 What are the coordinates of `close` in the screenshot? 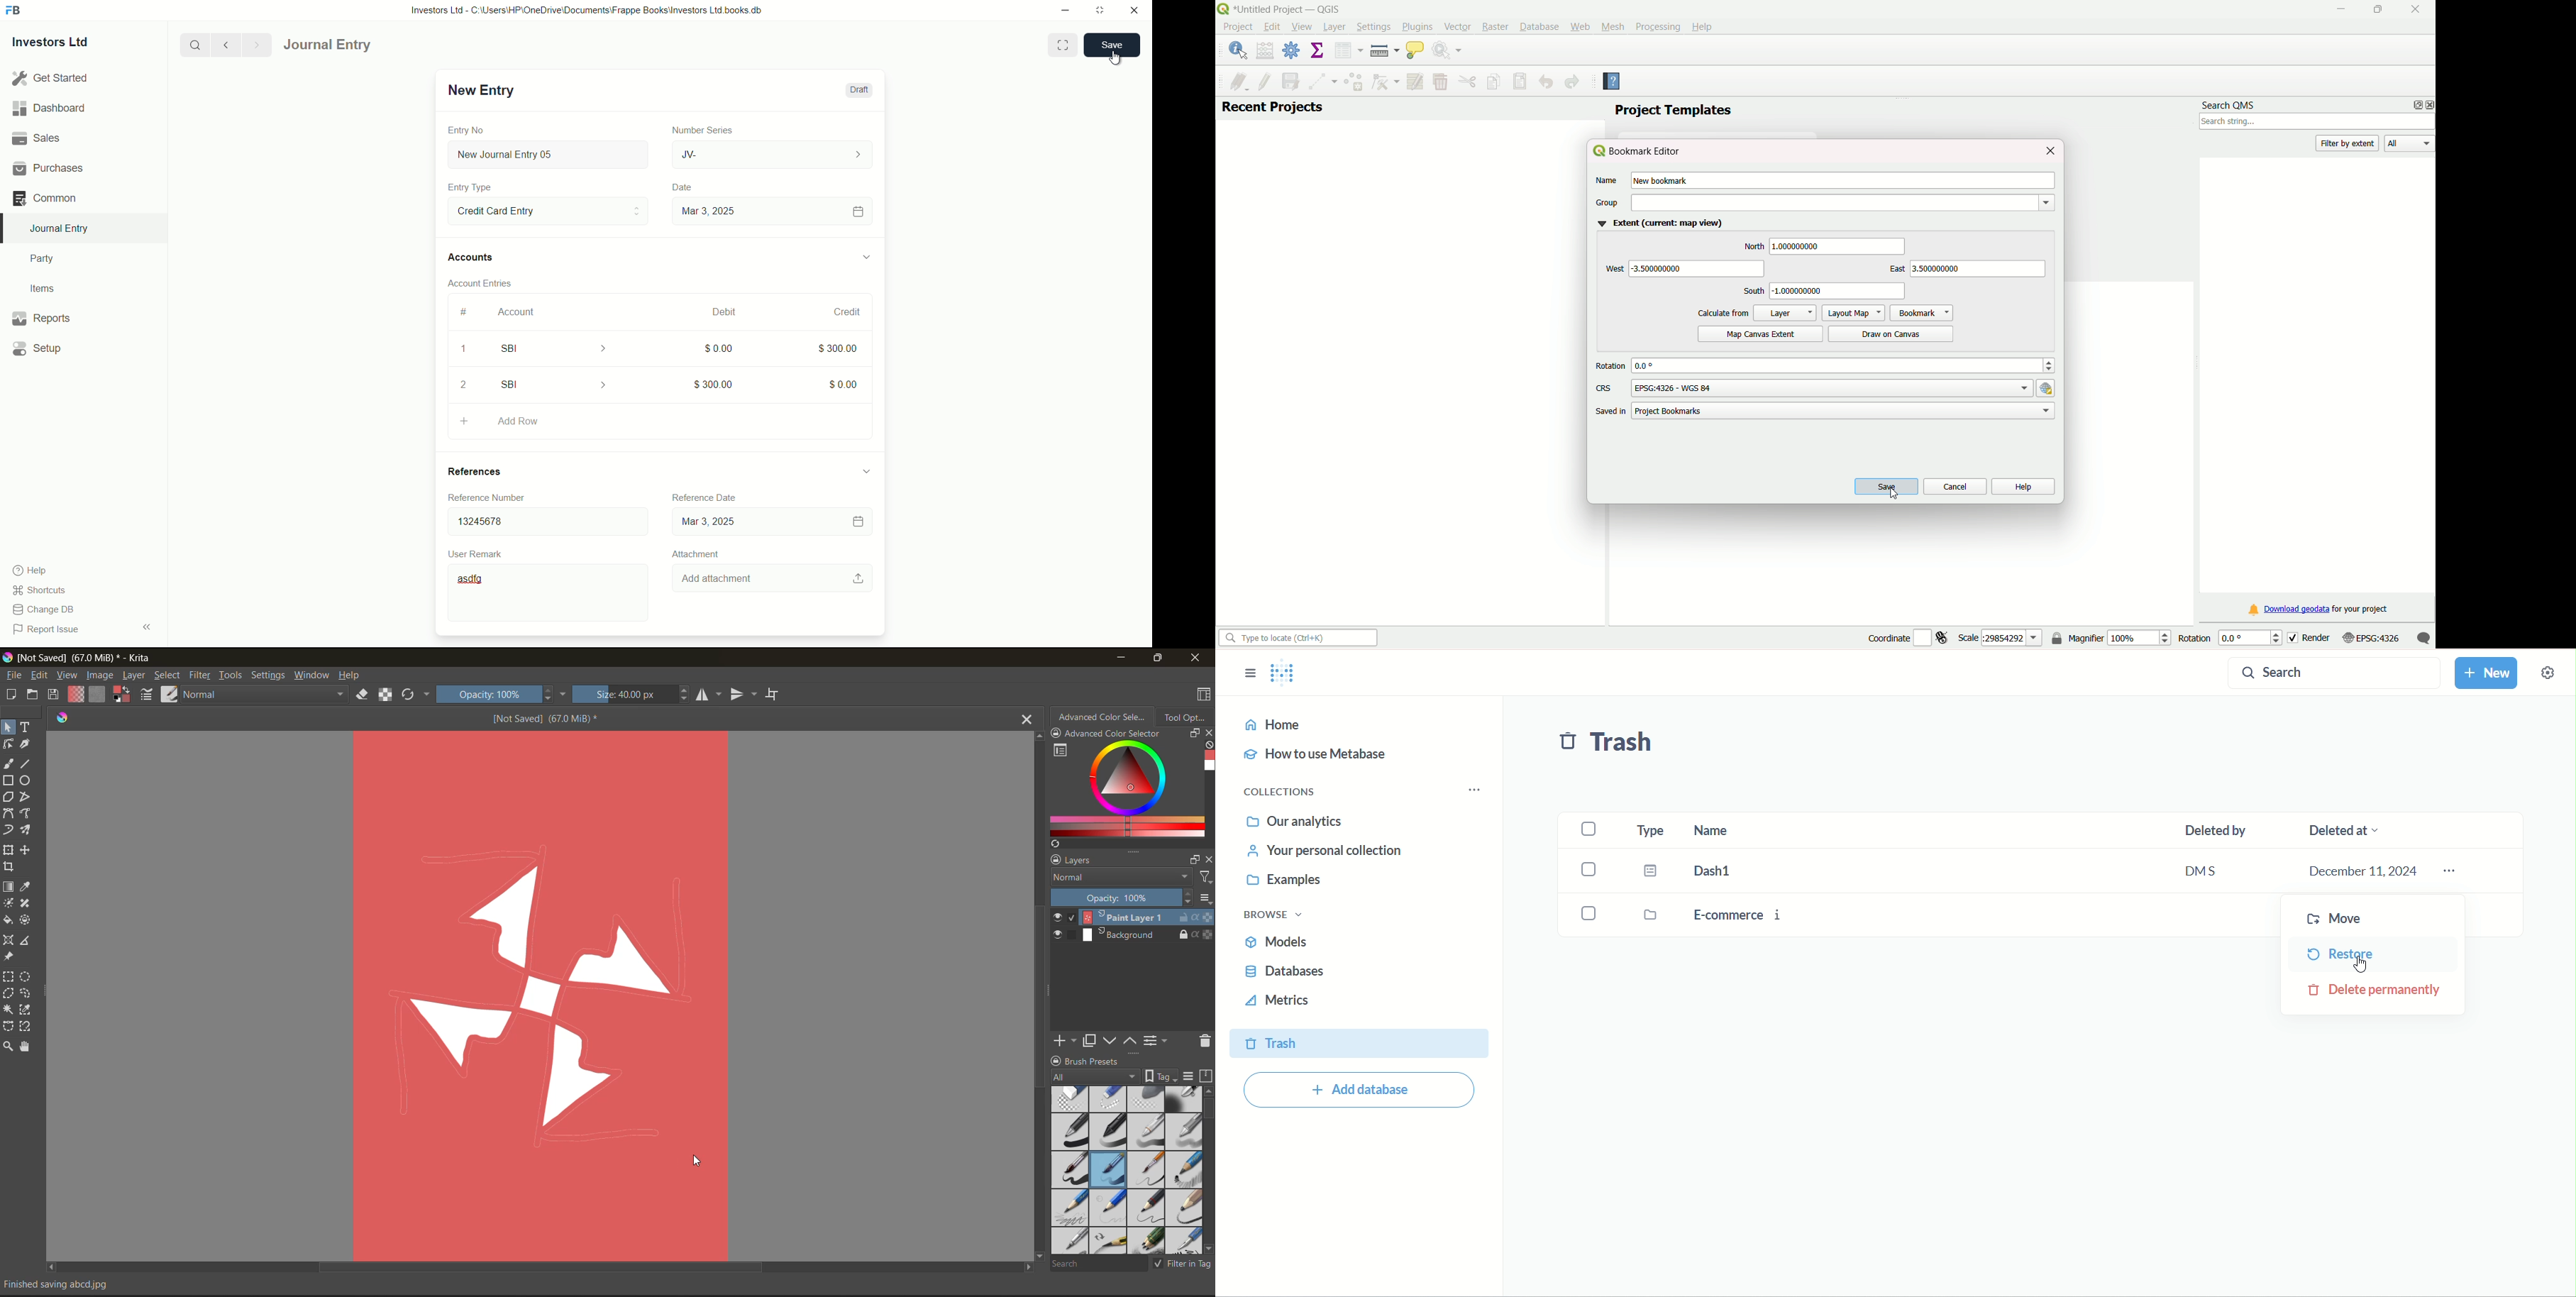 It's located at (1135, 11).